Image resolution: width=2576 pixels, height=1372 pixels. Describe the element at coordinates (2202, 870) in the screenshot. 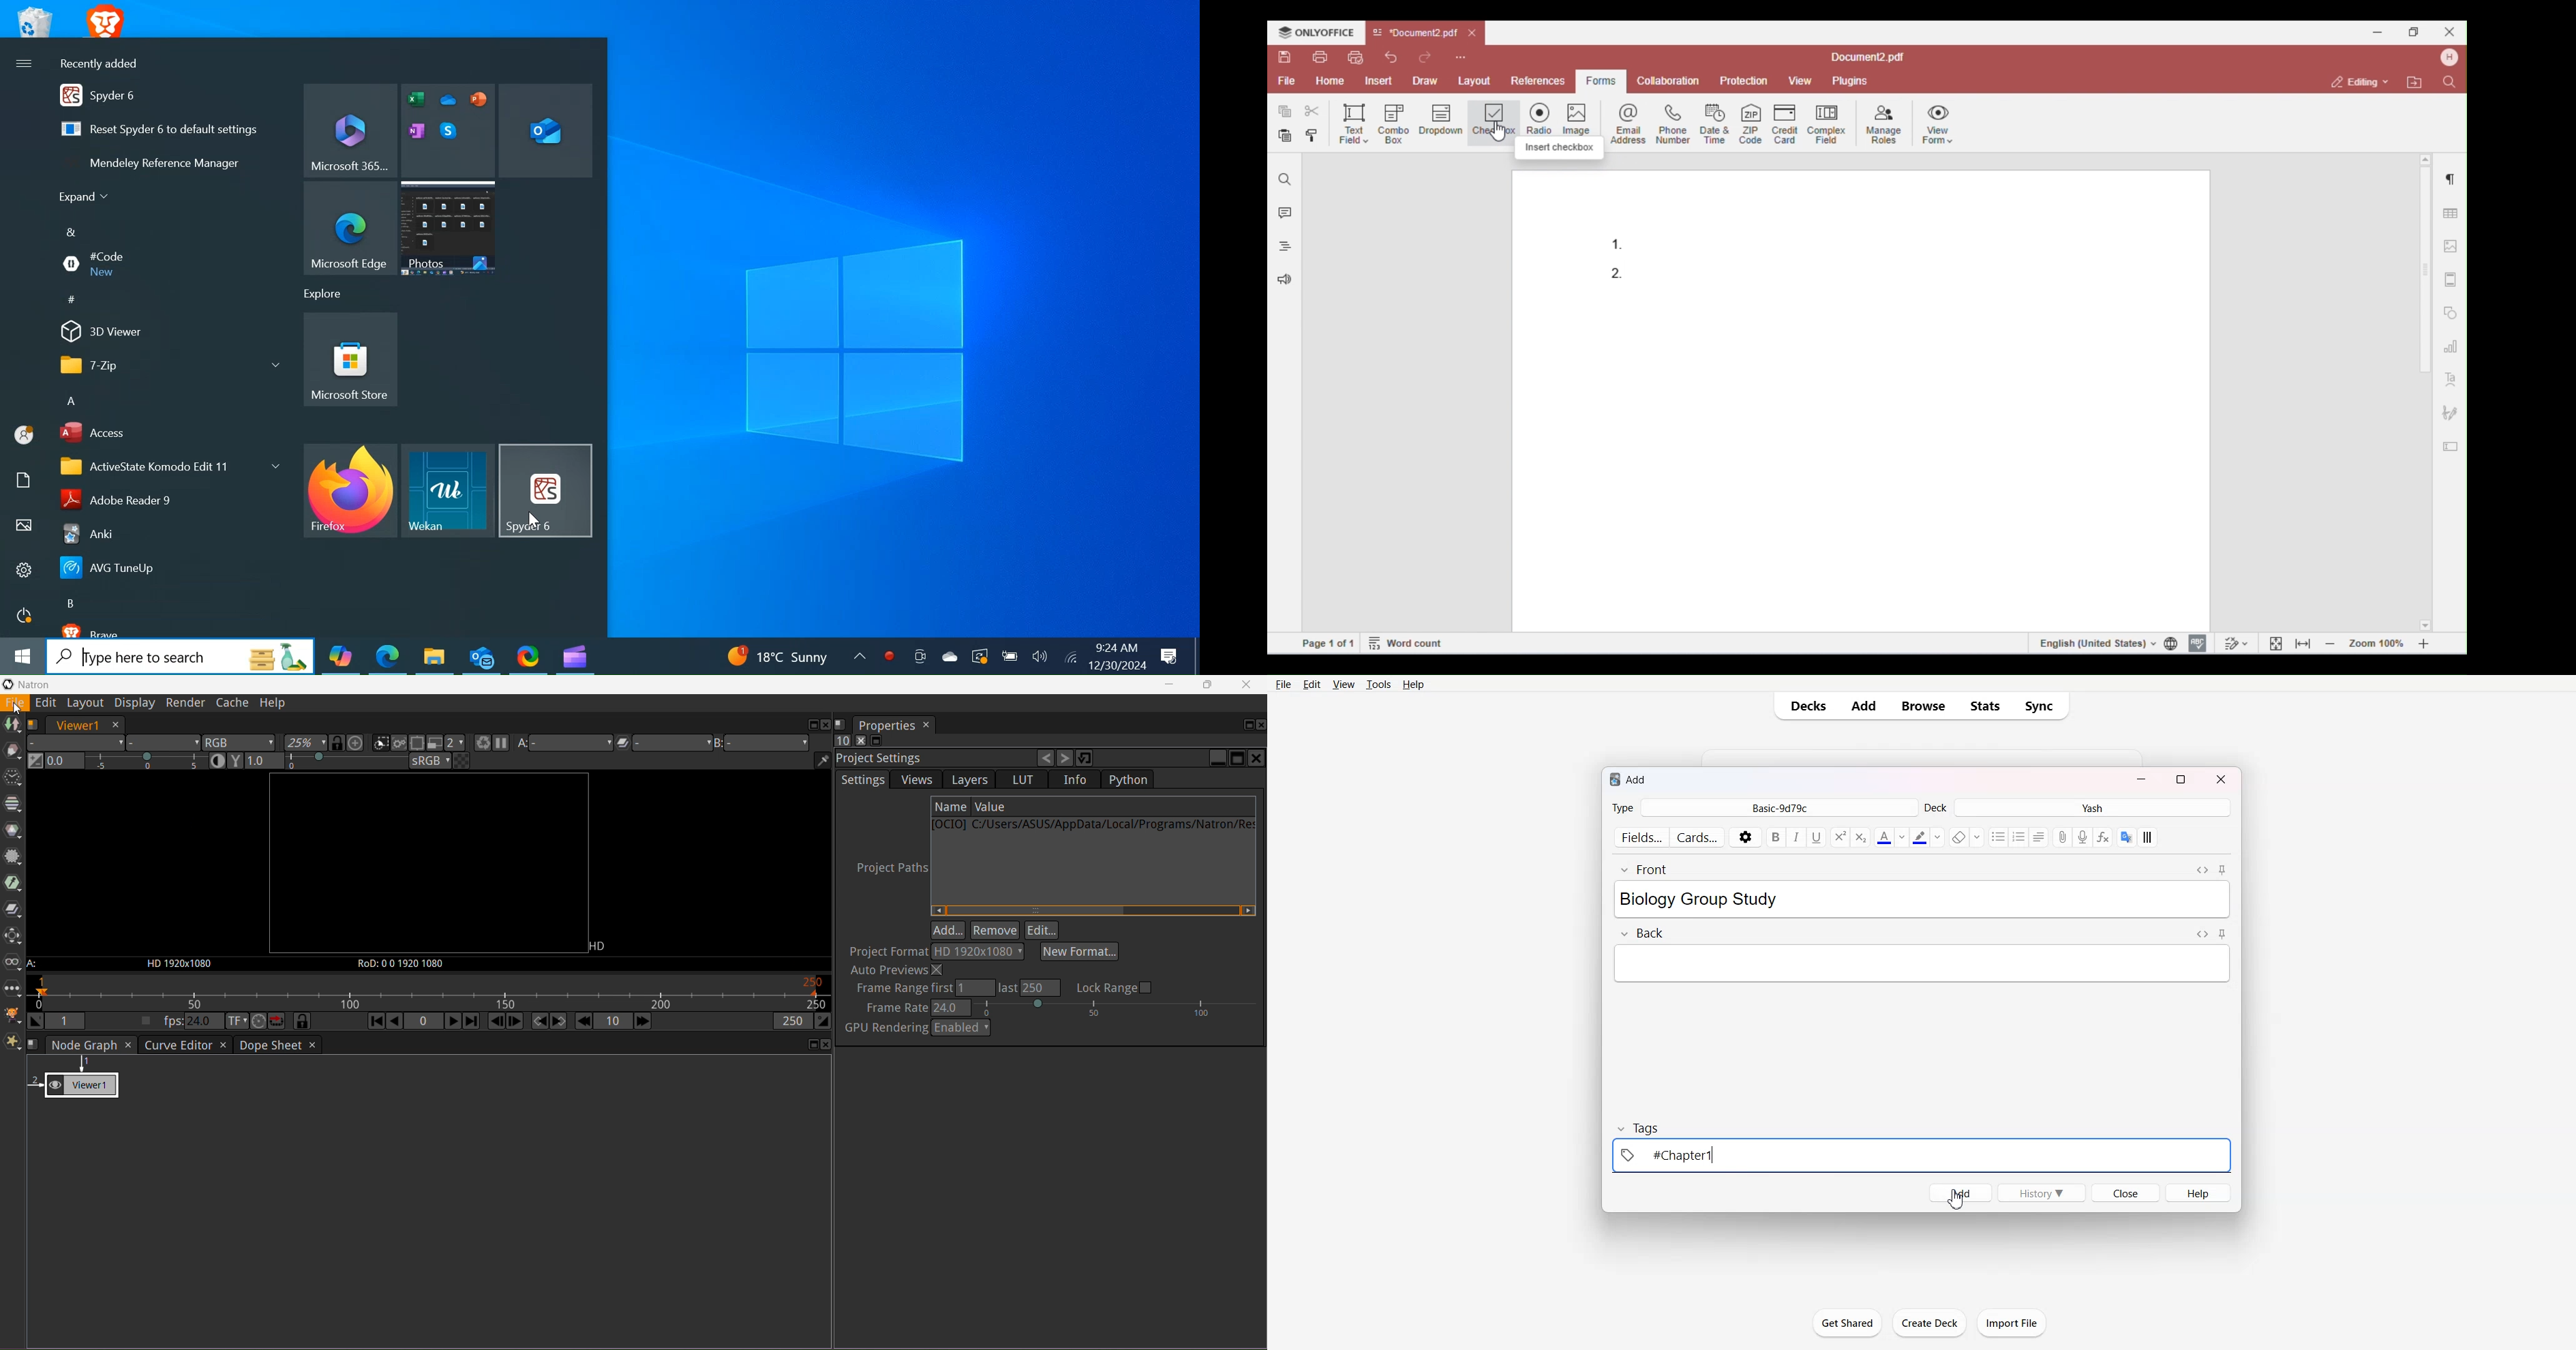

I see `Toggle HTML Editor` at that location.